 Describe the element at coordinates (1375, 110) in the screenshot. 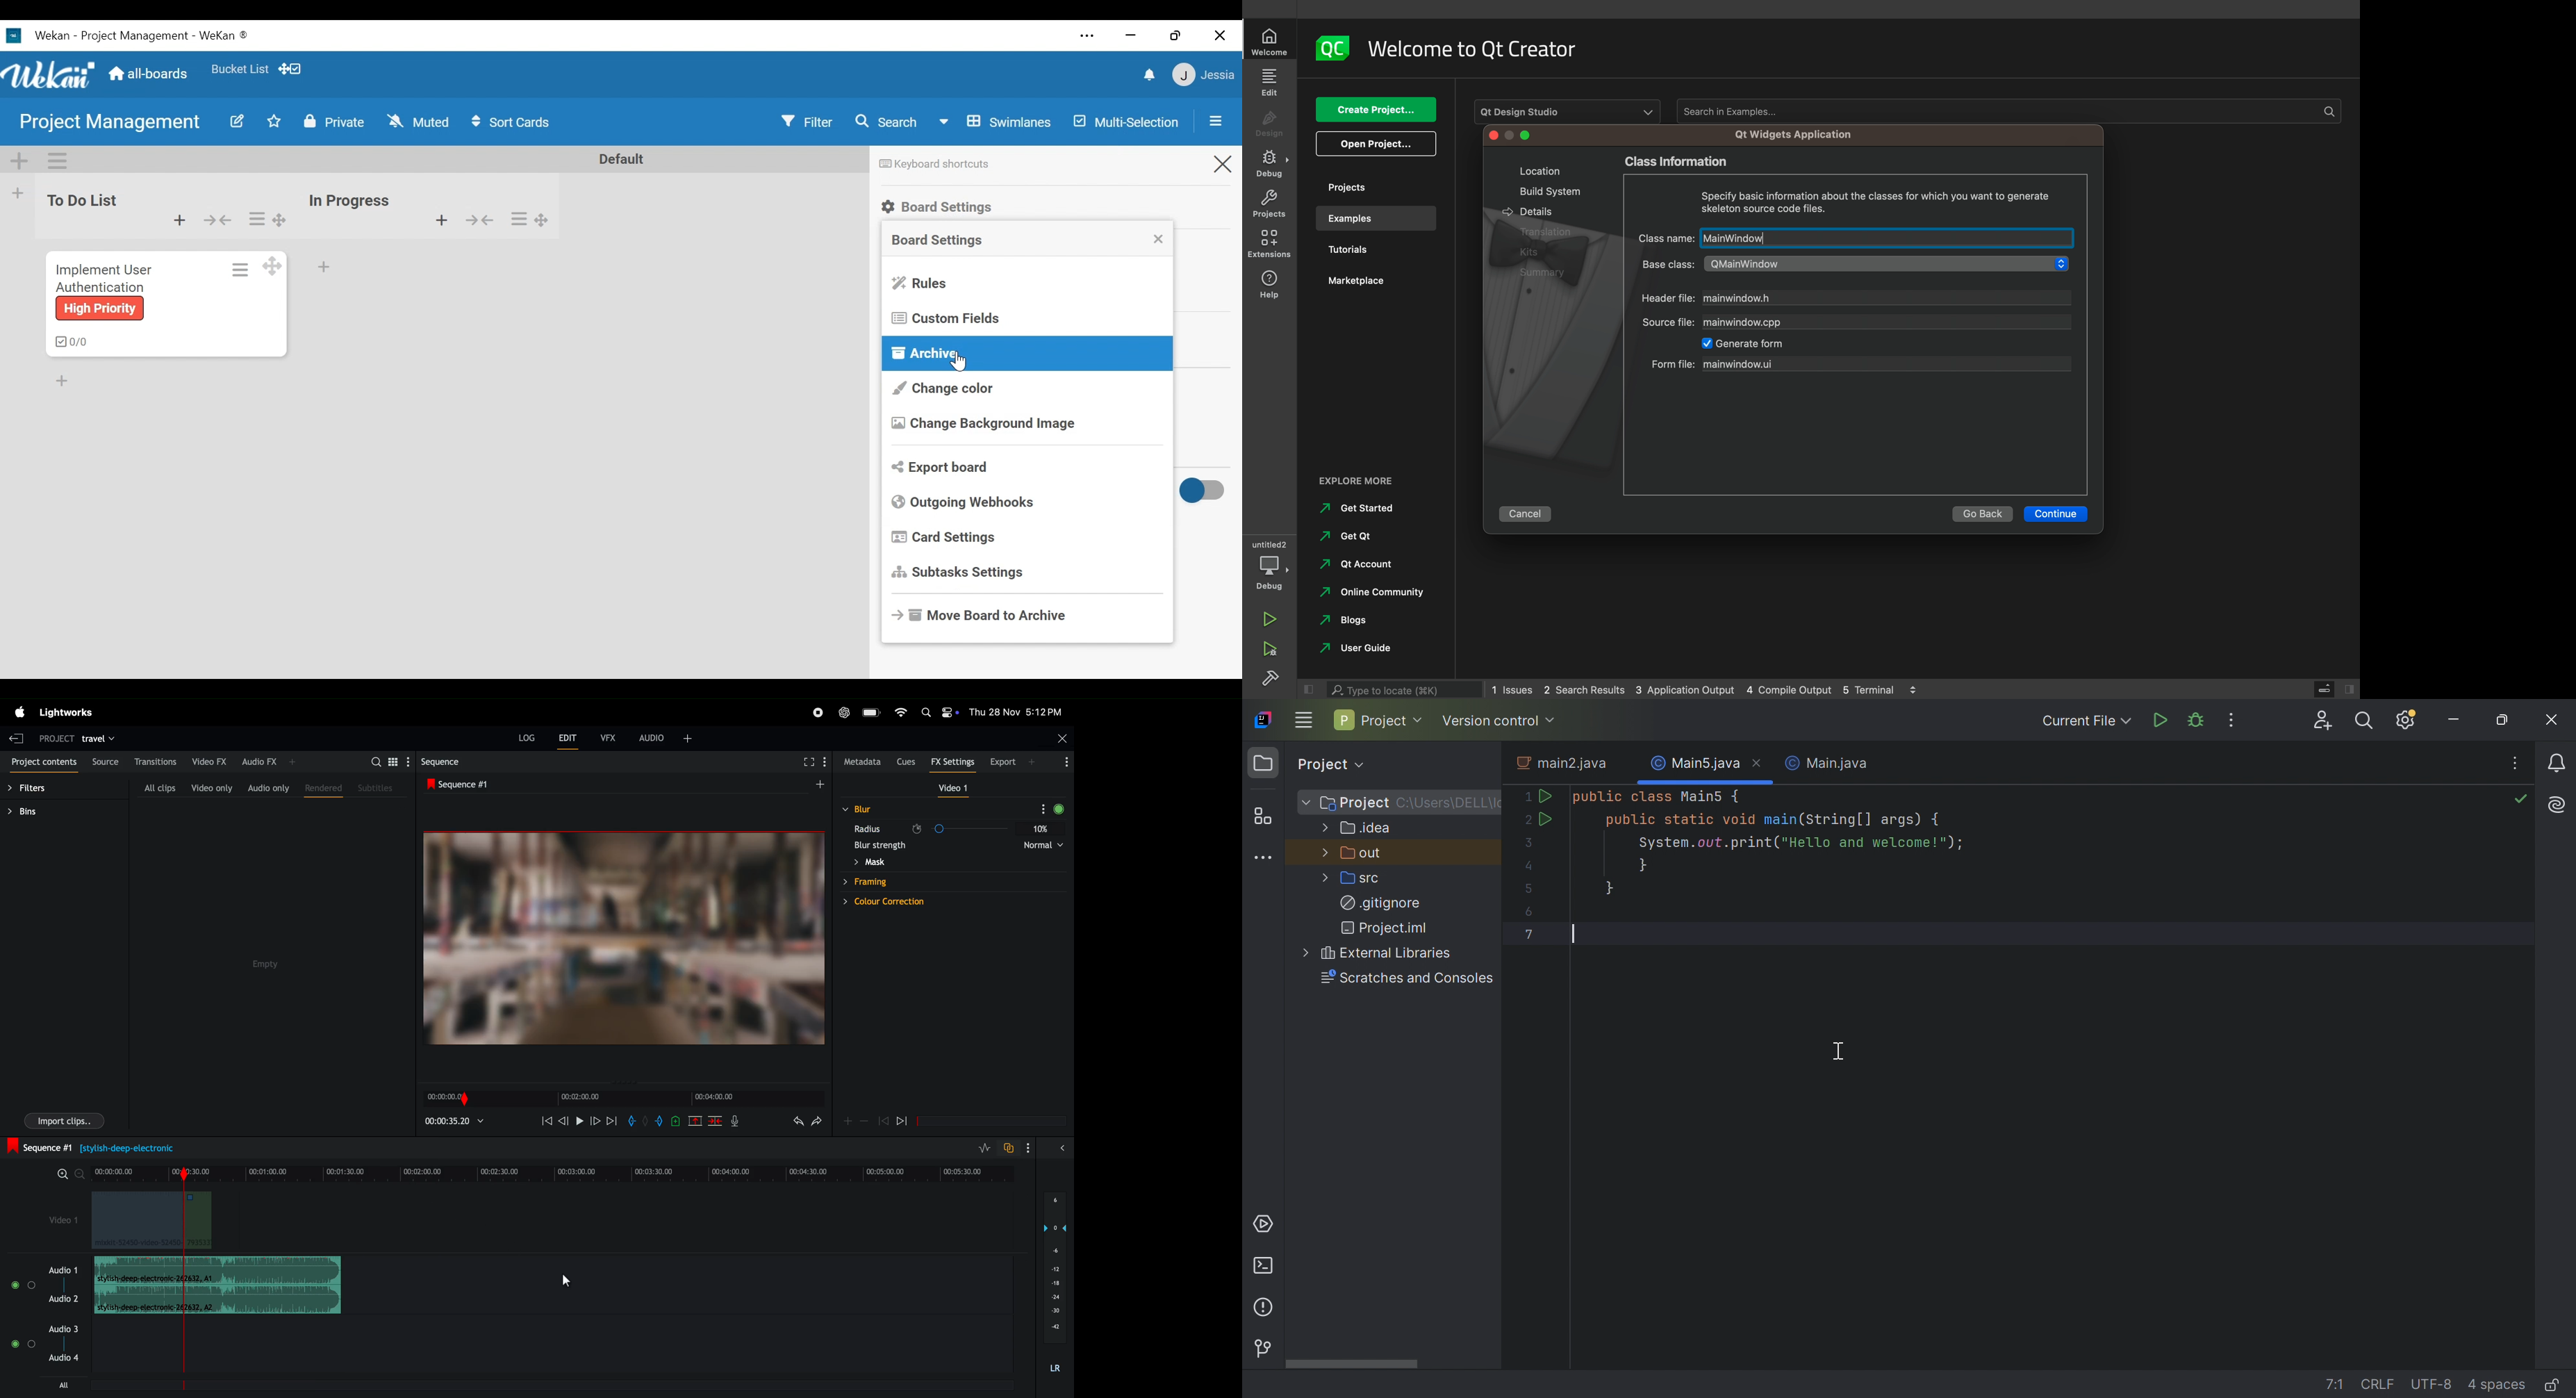

I see `create` at that location.